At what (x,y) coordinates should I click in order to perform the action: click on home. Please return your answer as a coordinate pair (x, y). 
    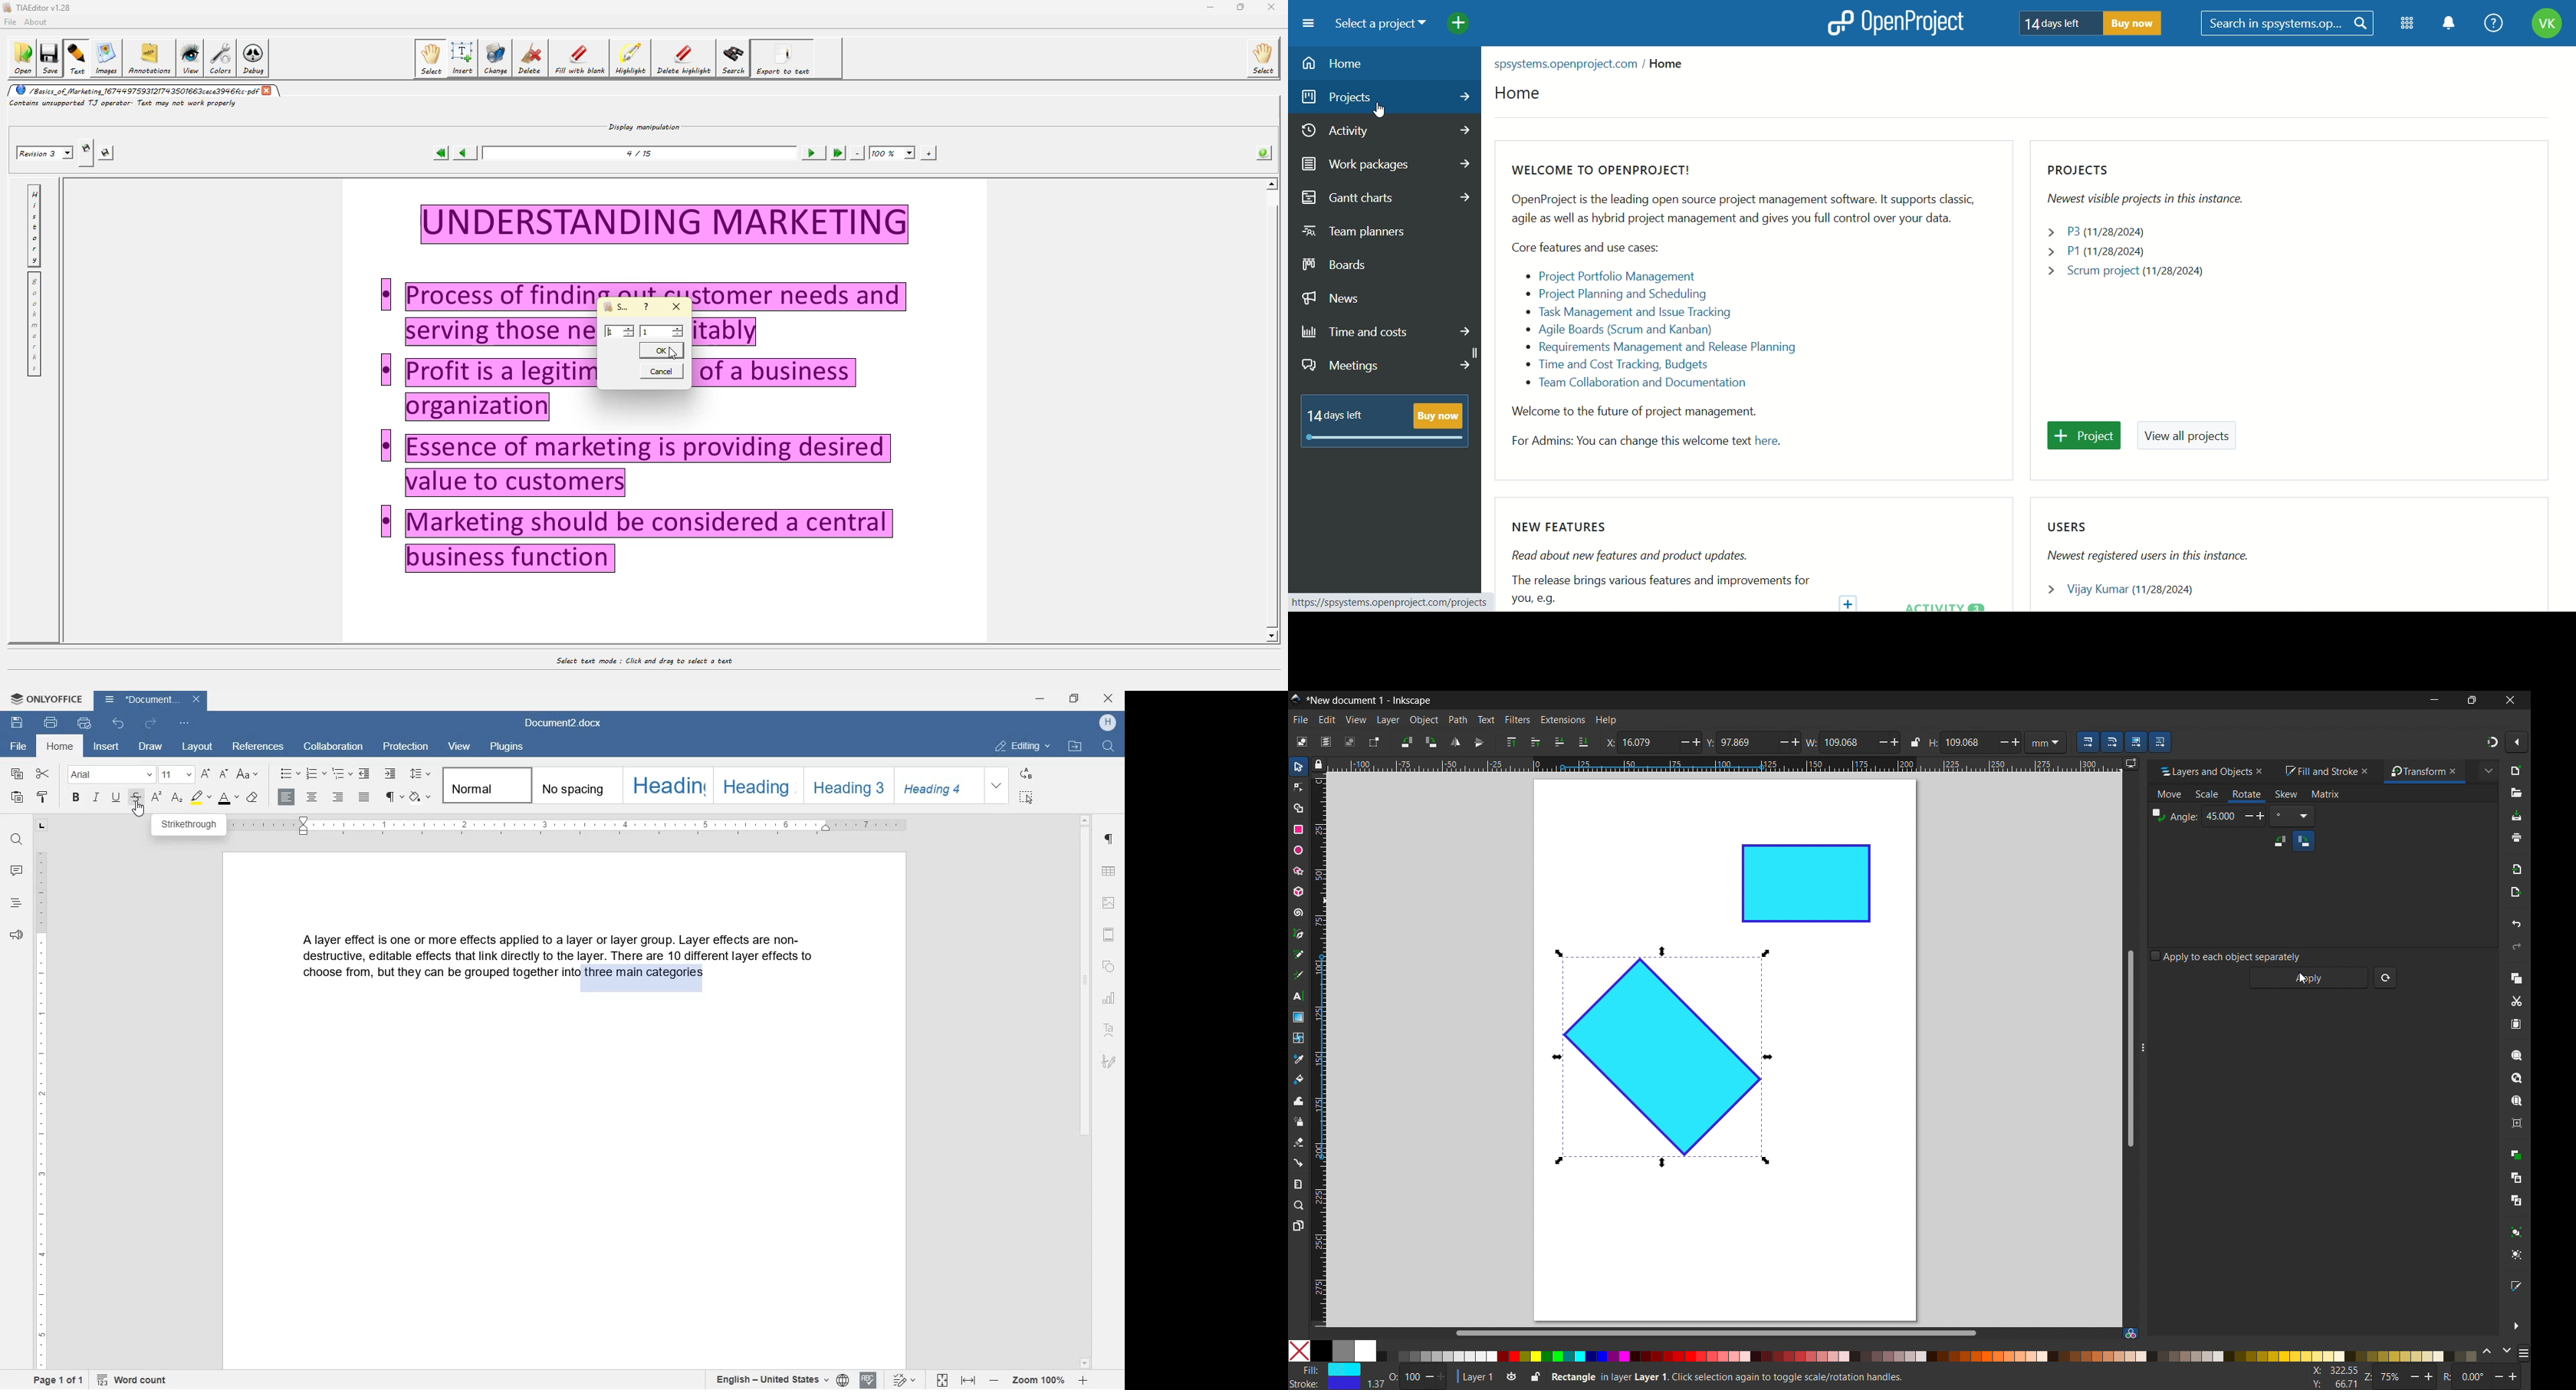
    Looking at the image, I should click on (1525, 93).